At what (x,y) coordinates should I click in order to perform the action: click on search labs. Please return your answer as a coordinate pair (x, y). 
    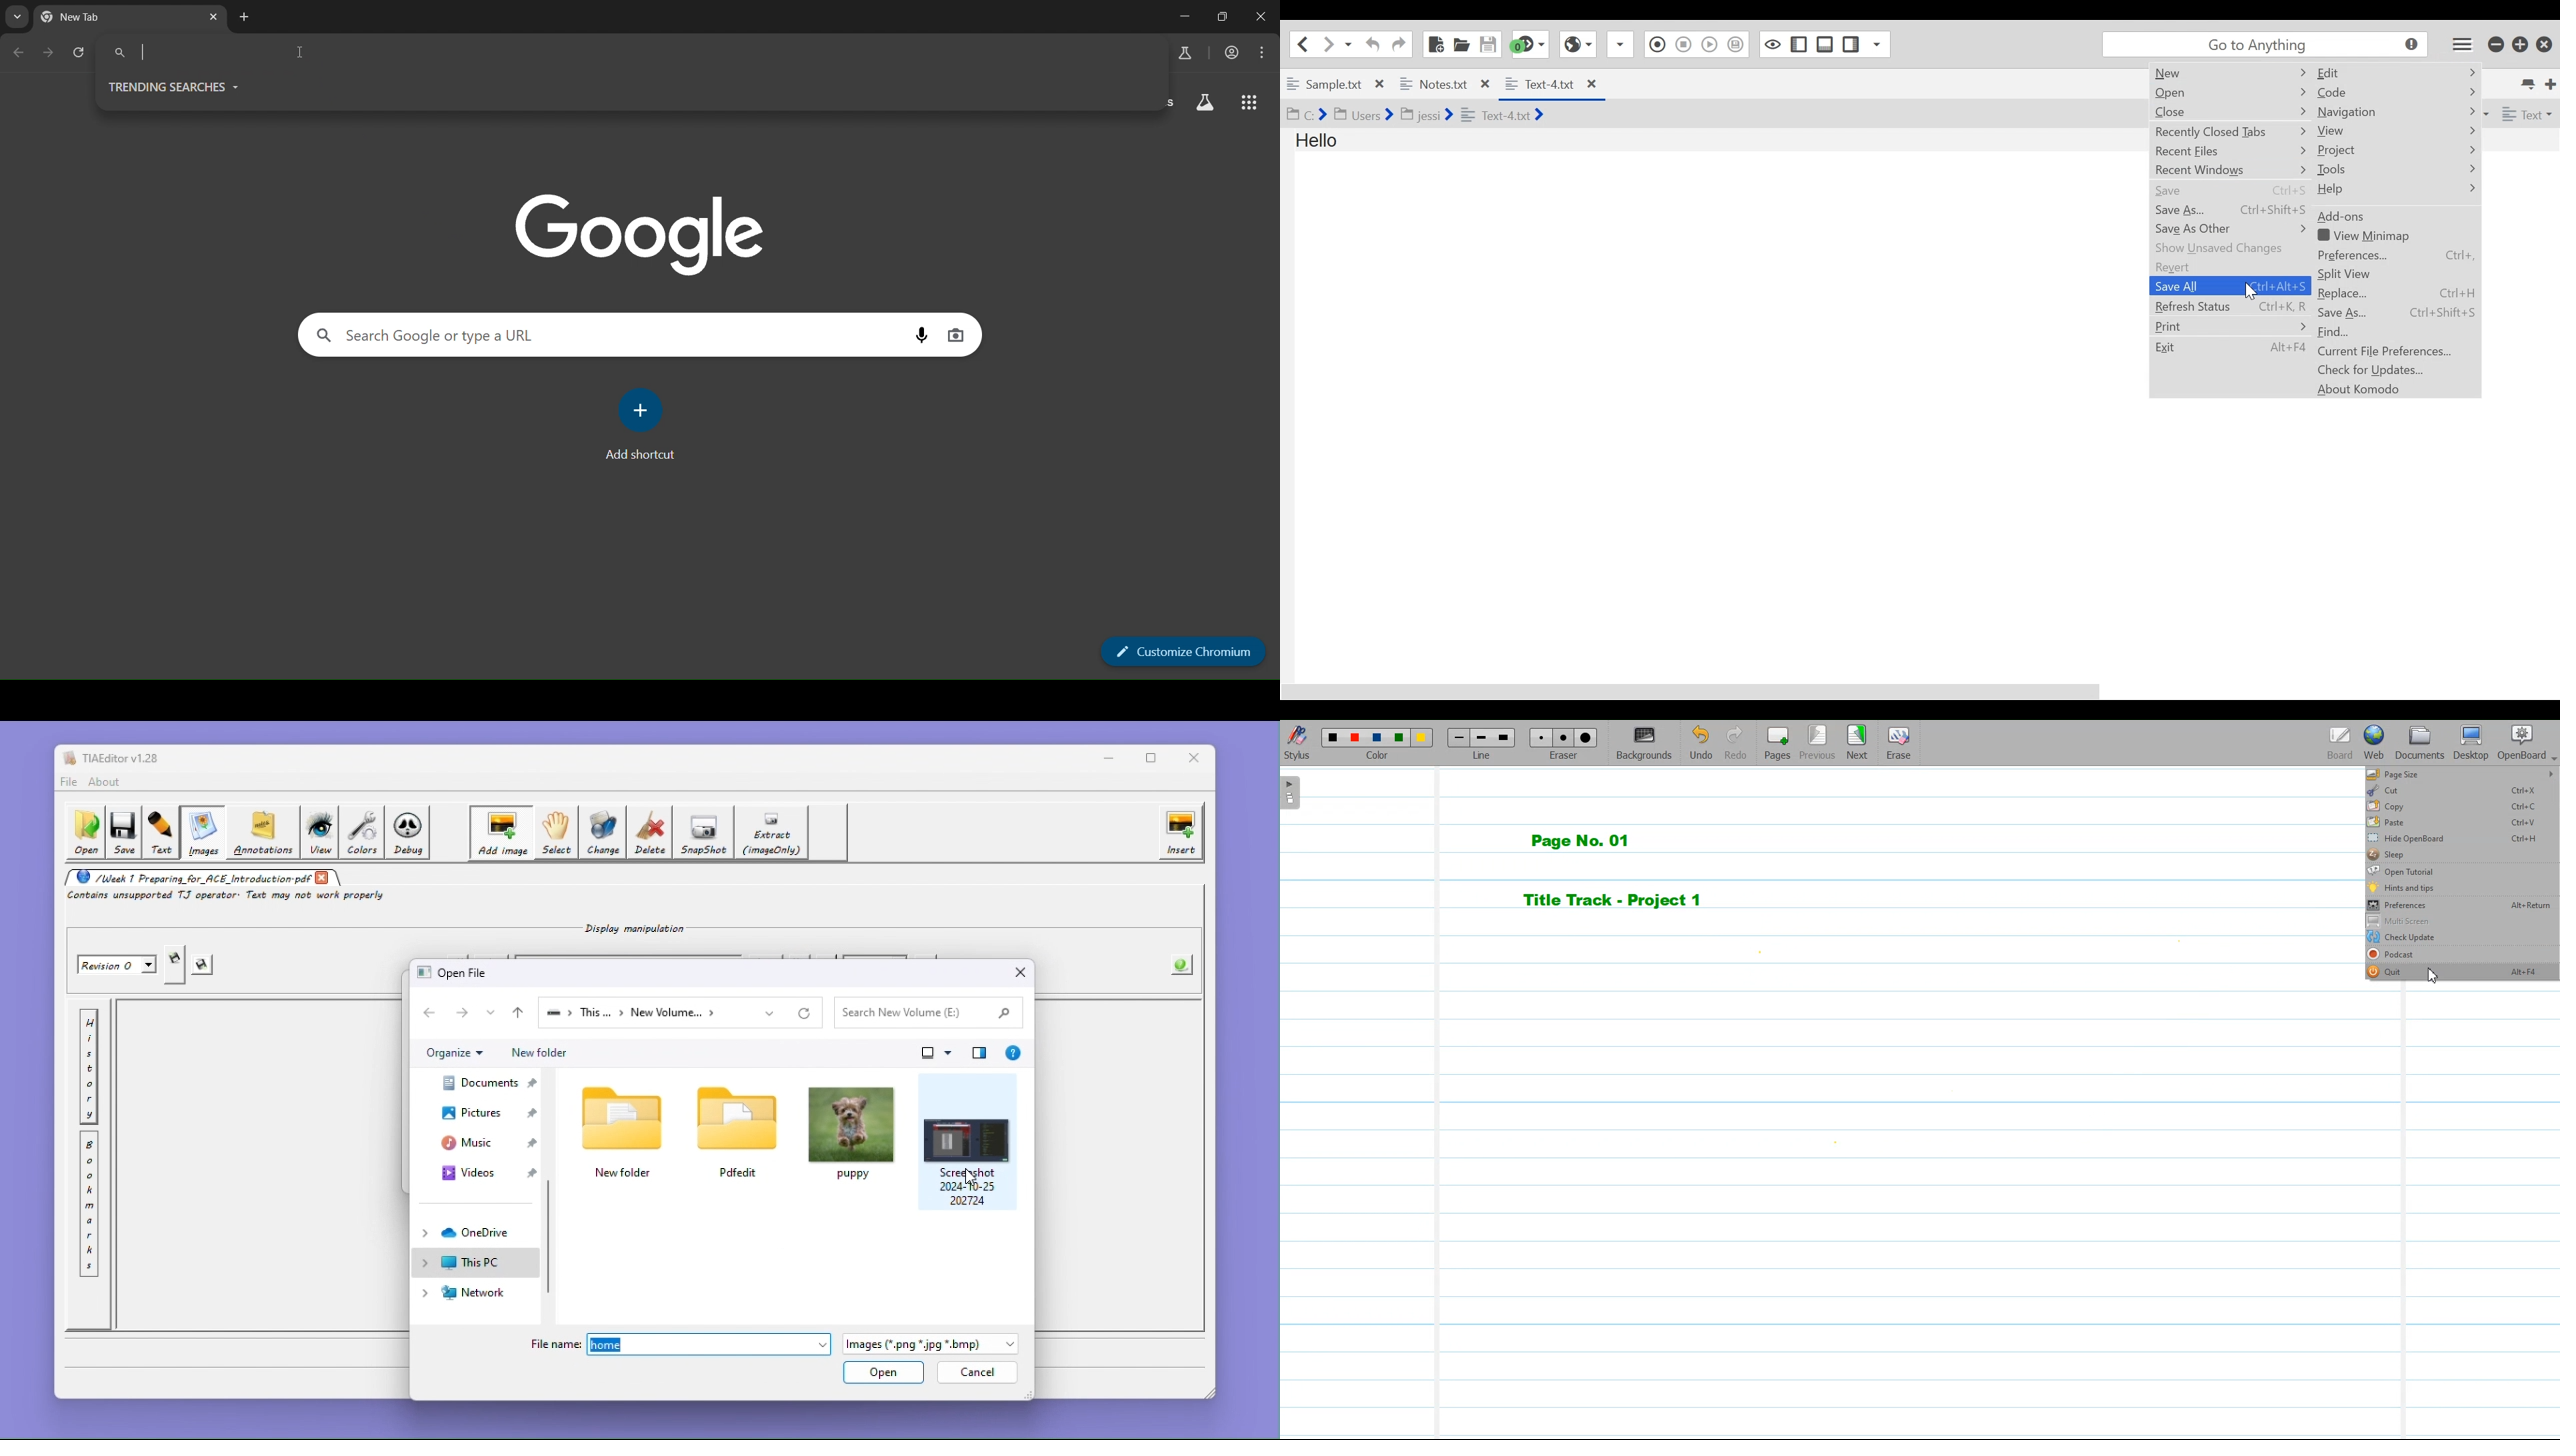
    Looking at the image, I should click on (1207, 103).